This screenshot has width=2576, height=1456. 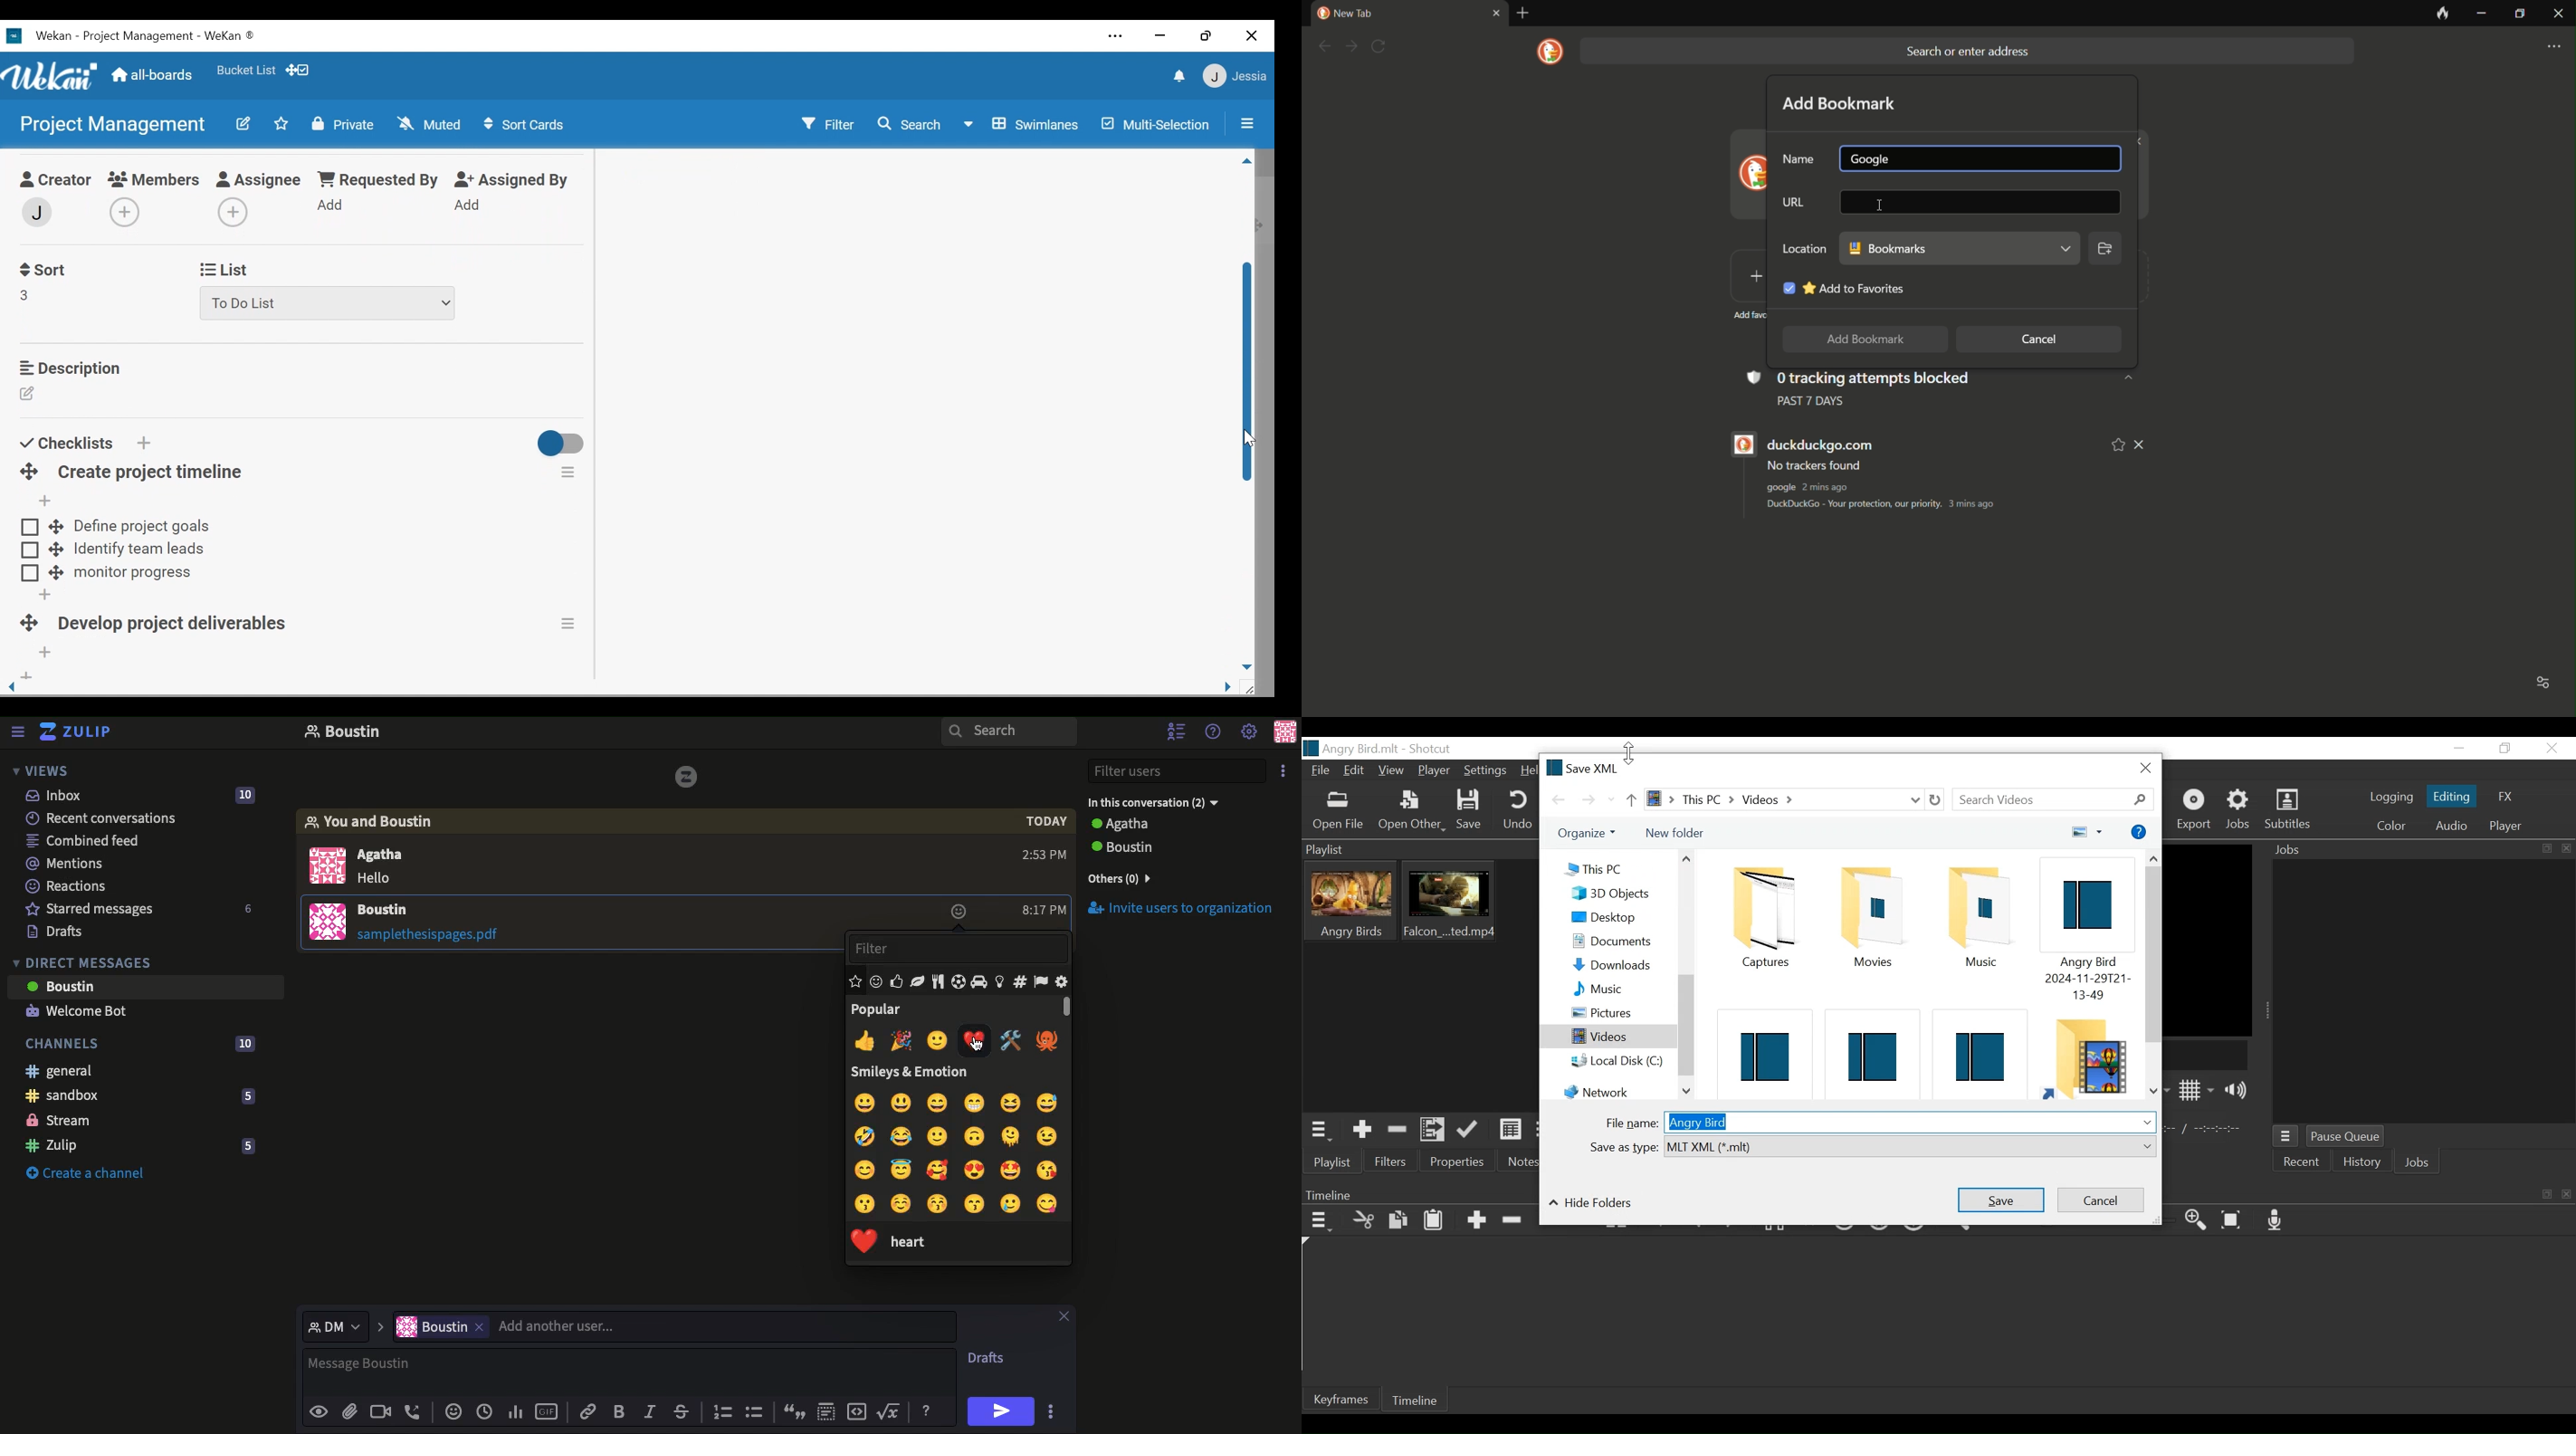 What do you see at coordinates (976, 1103) in the screenshot?
I see `grinning face with smiling` at bounding box center [976, 1103].